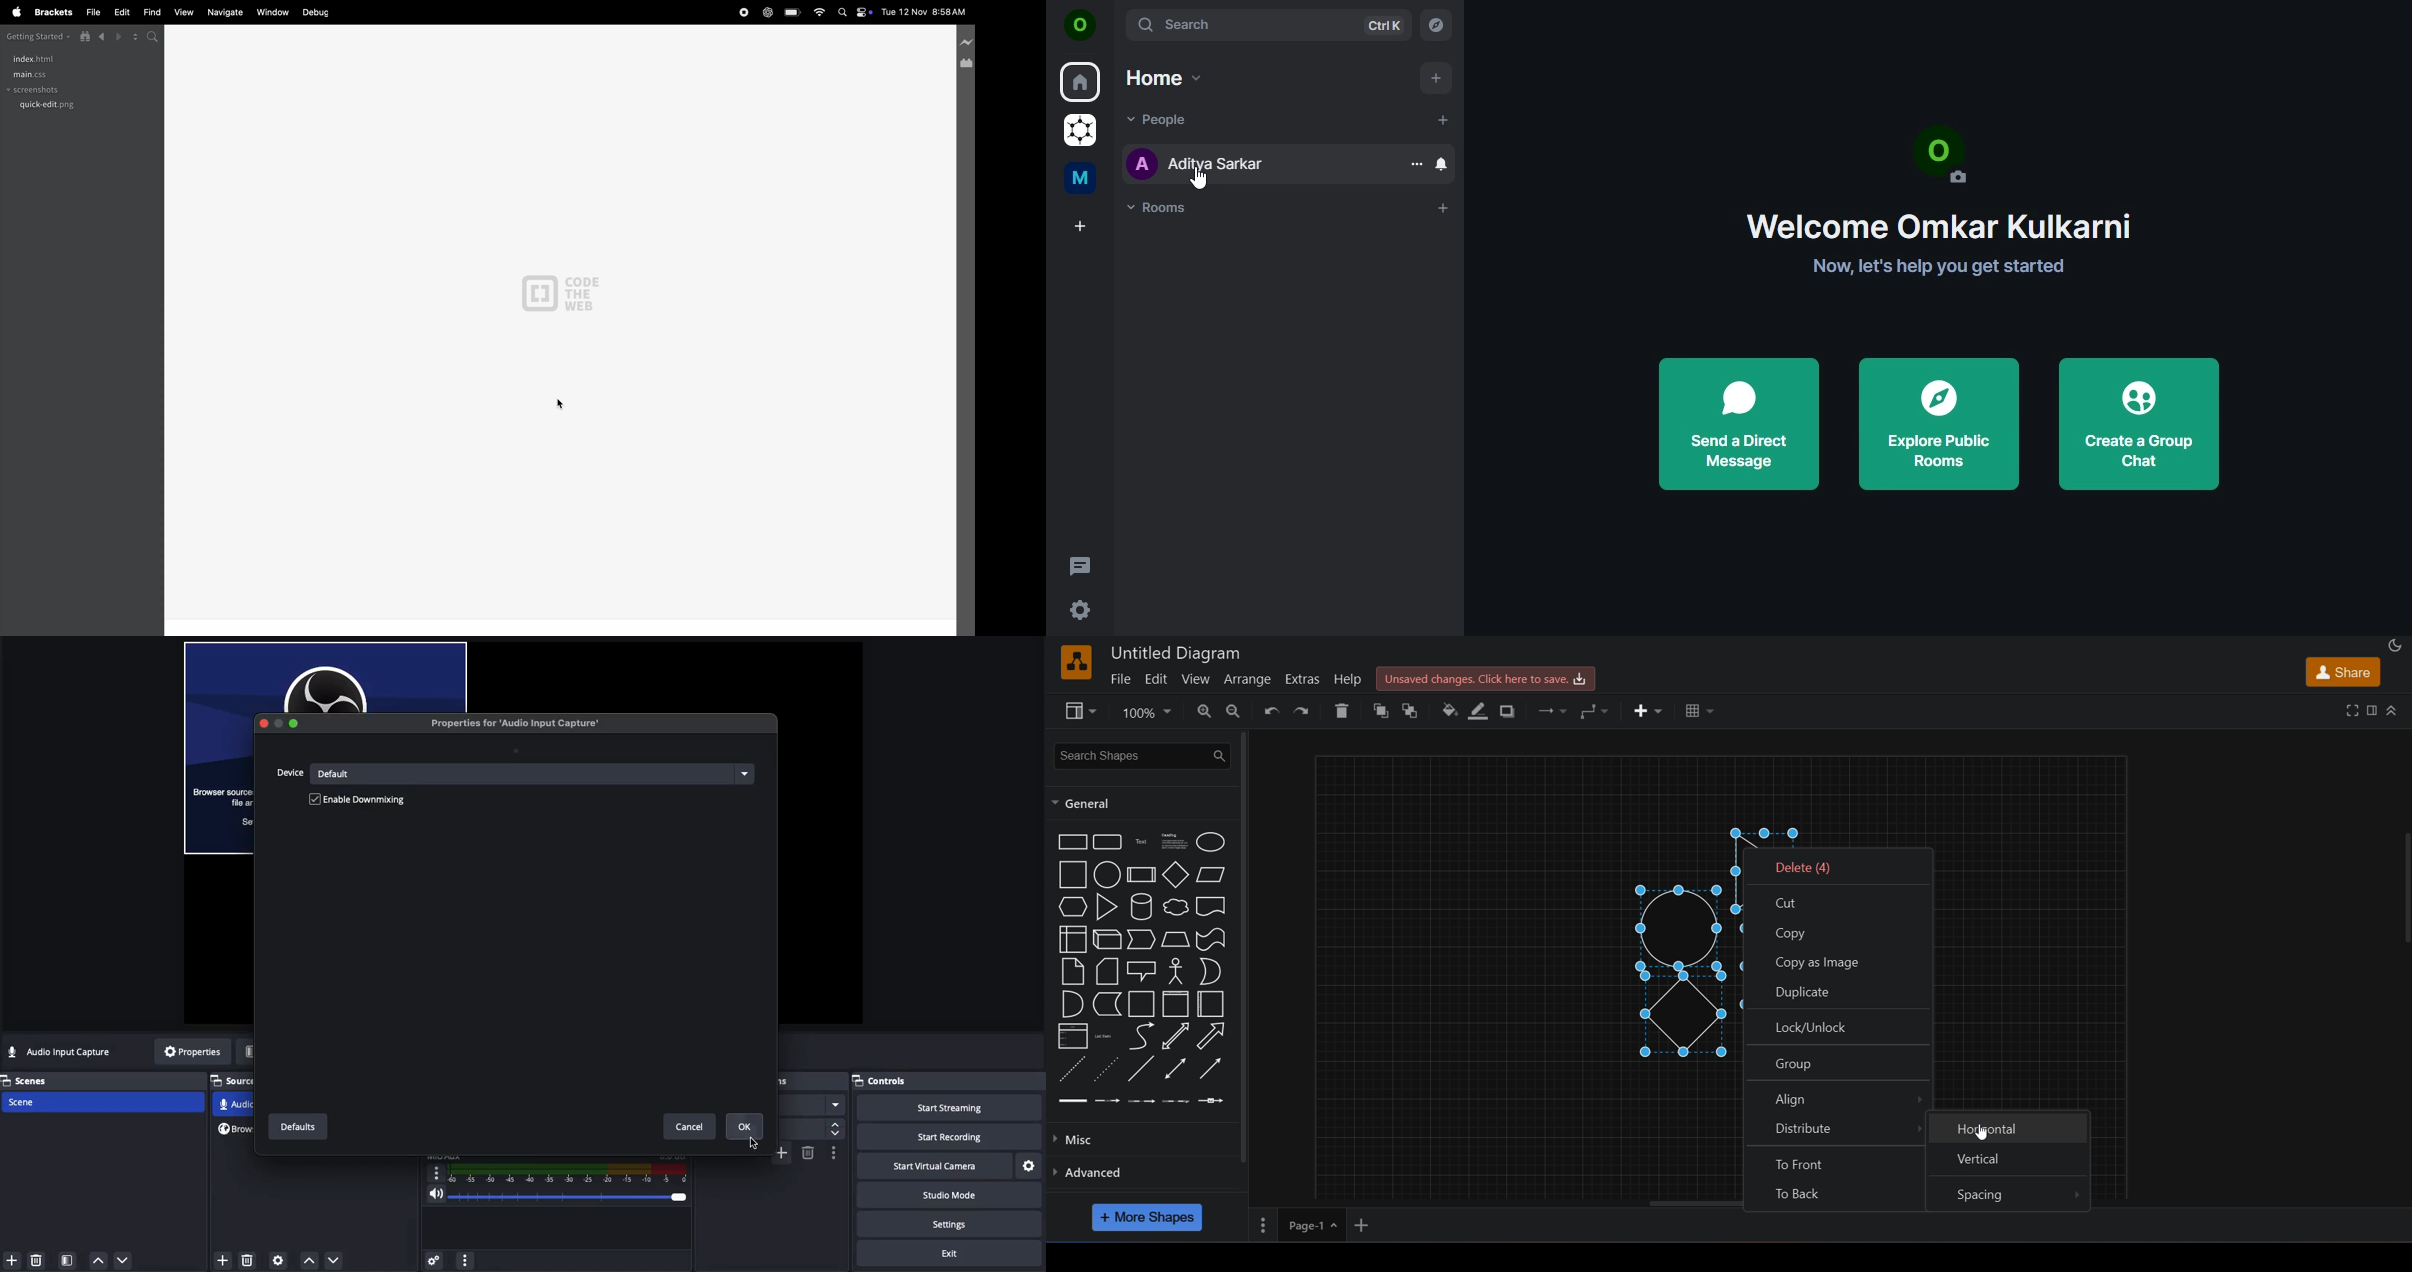  What do you see at coordinates (1148, 714) in the screenshot?
I see `zoom` at bounding box center [1148, 714].